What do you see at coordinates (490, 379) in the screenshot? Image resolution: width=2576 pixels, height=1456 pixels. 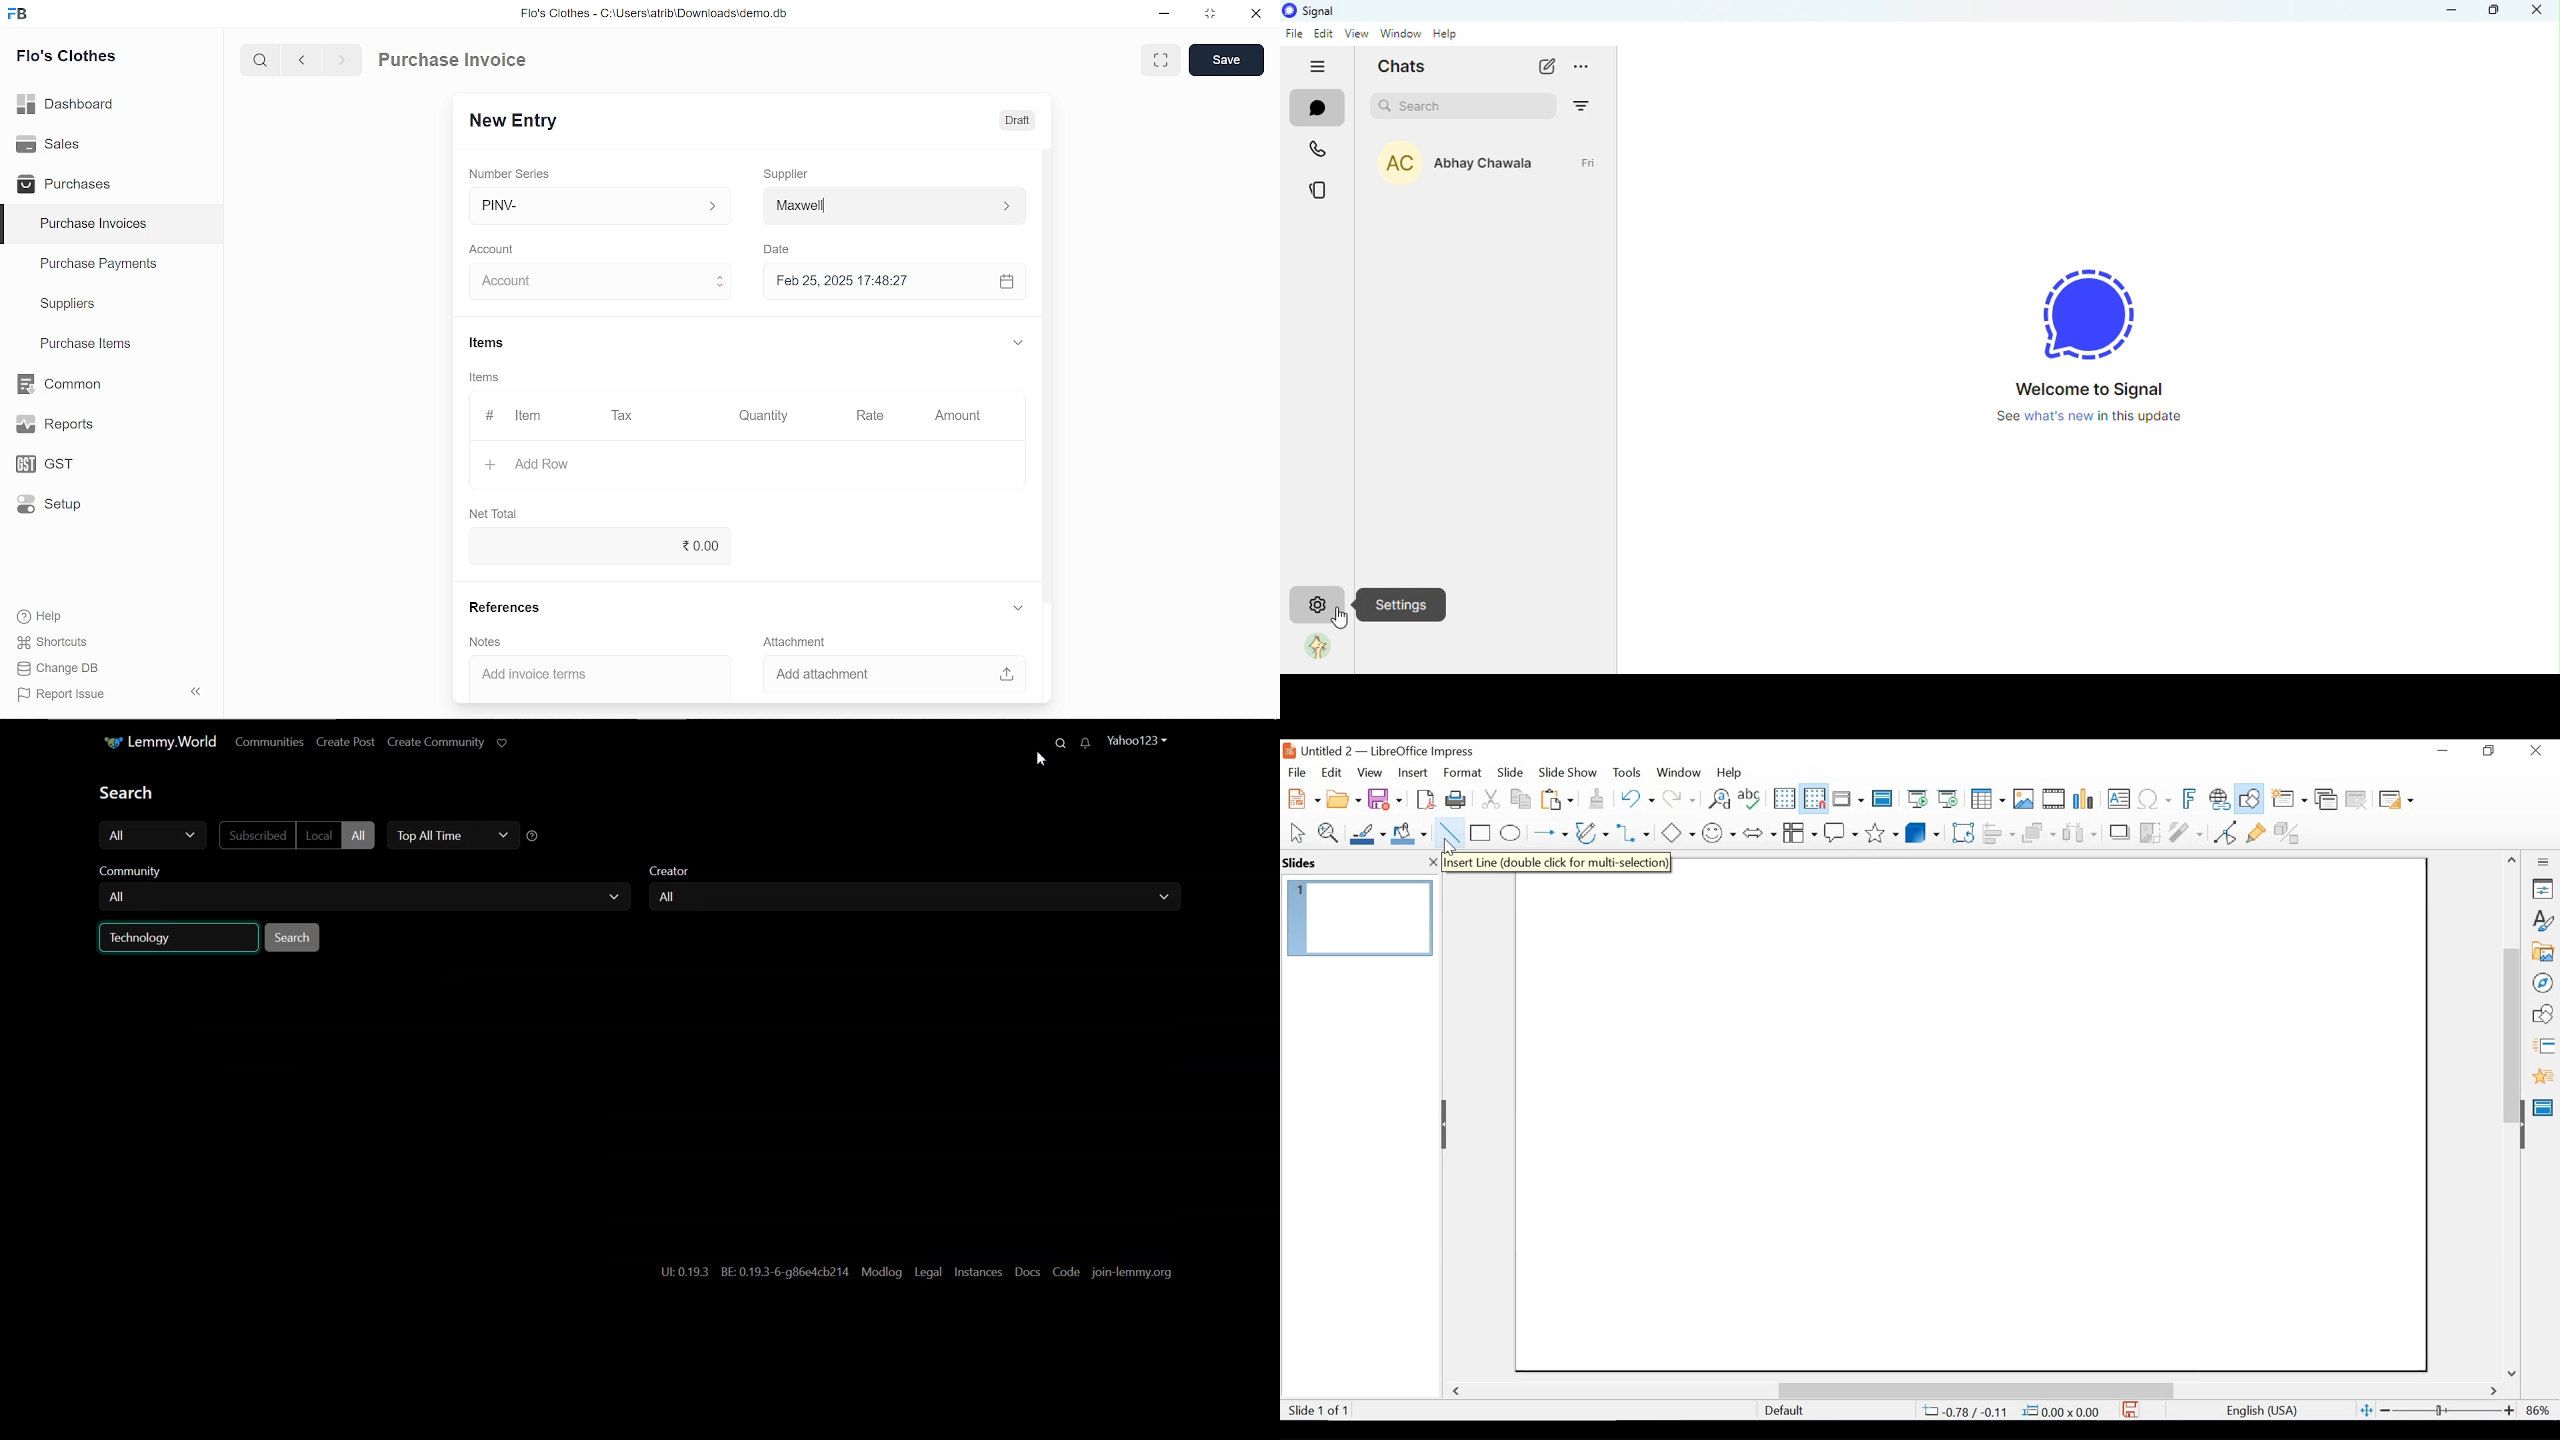 I see `Items` at bounding box center [490, 379].